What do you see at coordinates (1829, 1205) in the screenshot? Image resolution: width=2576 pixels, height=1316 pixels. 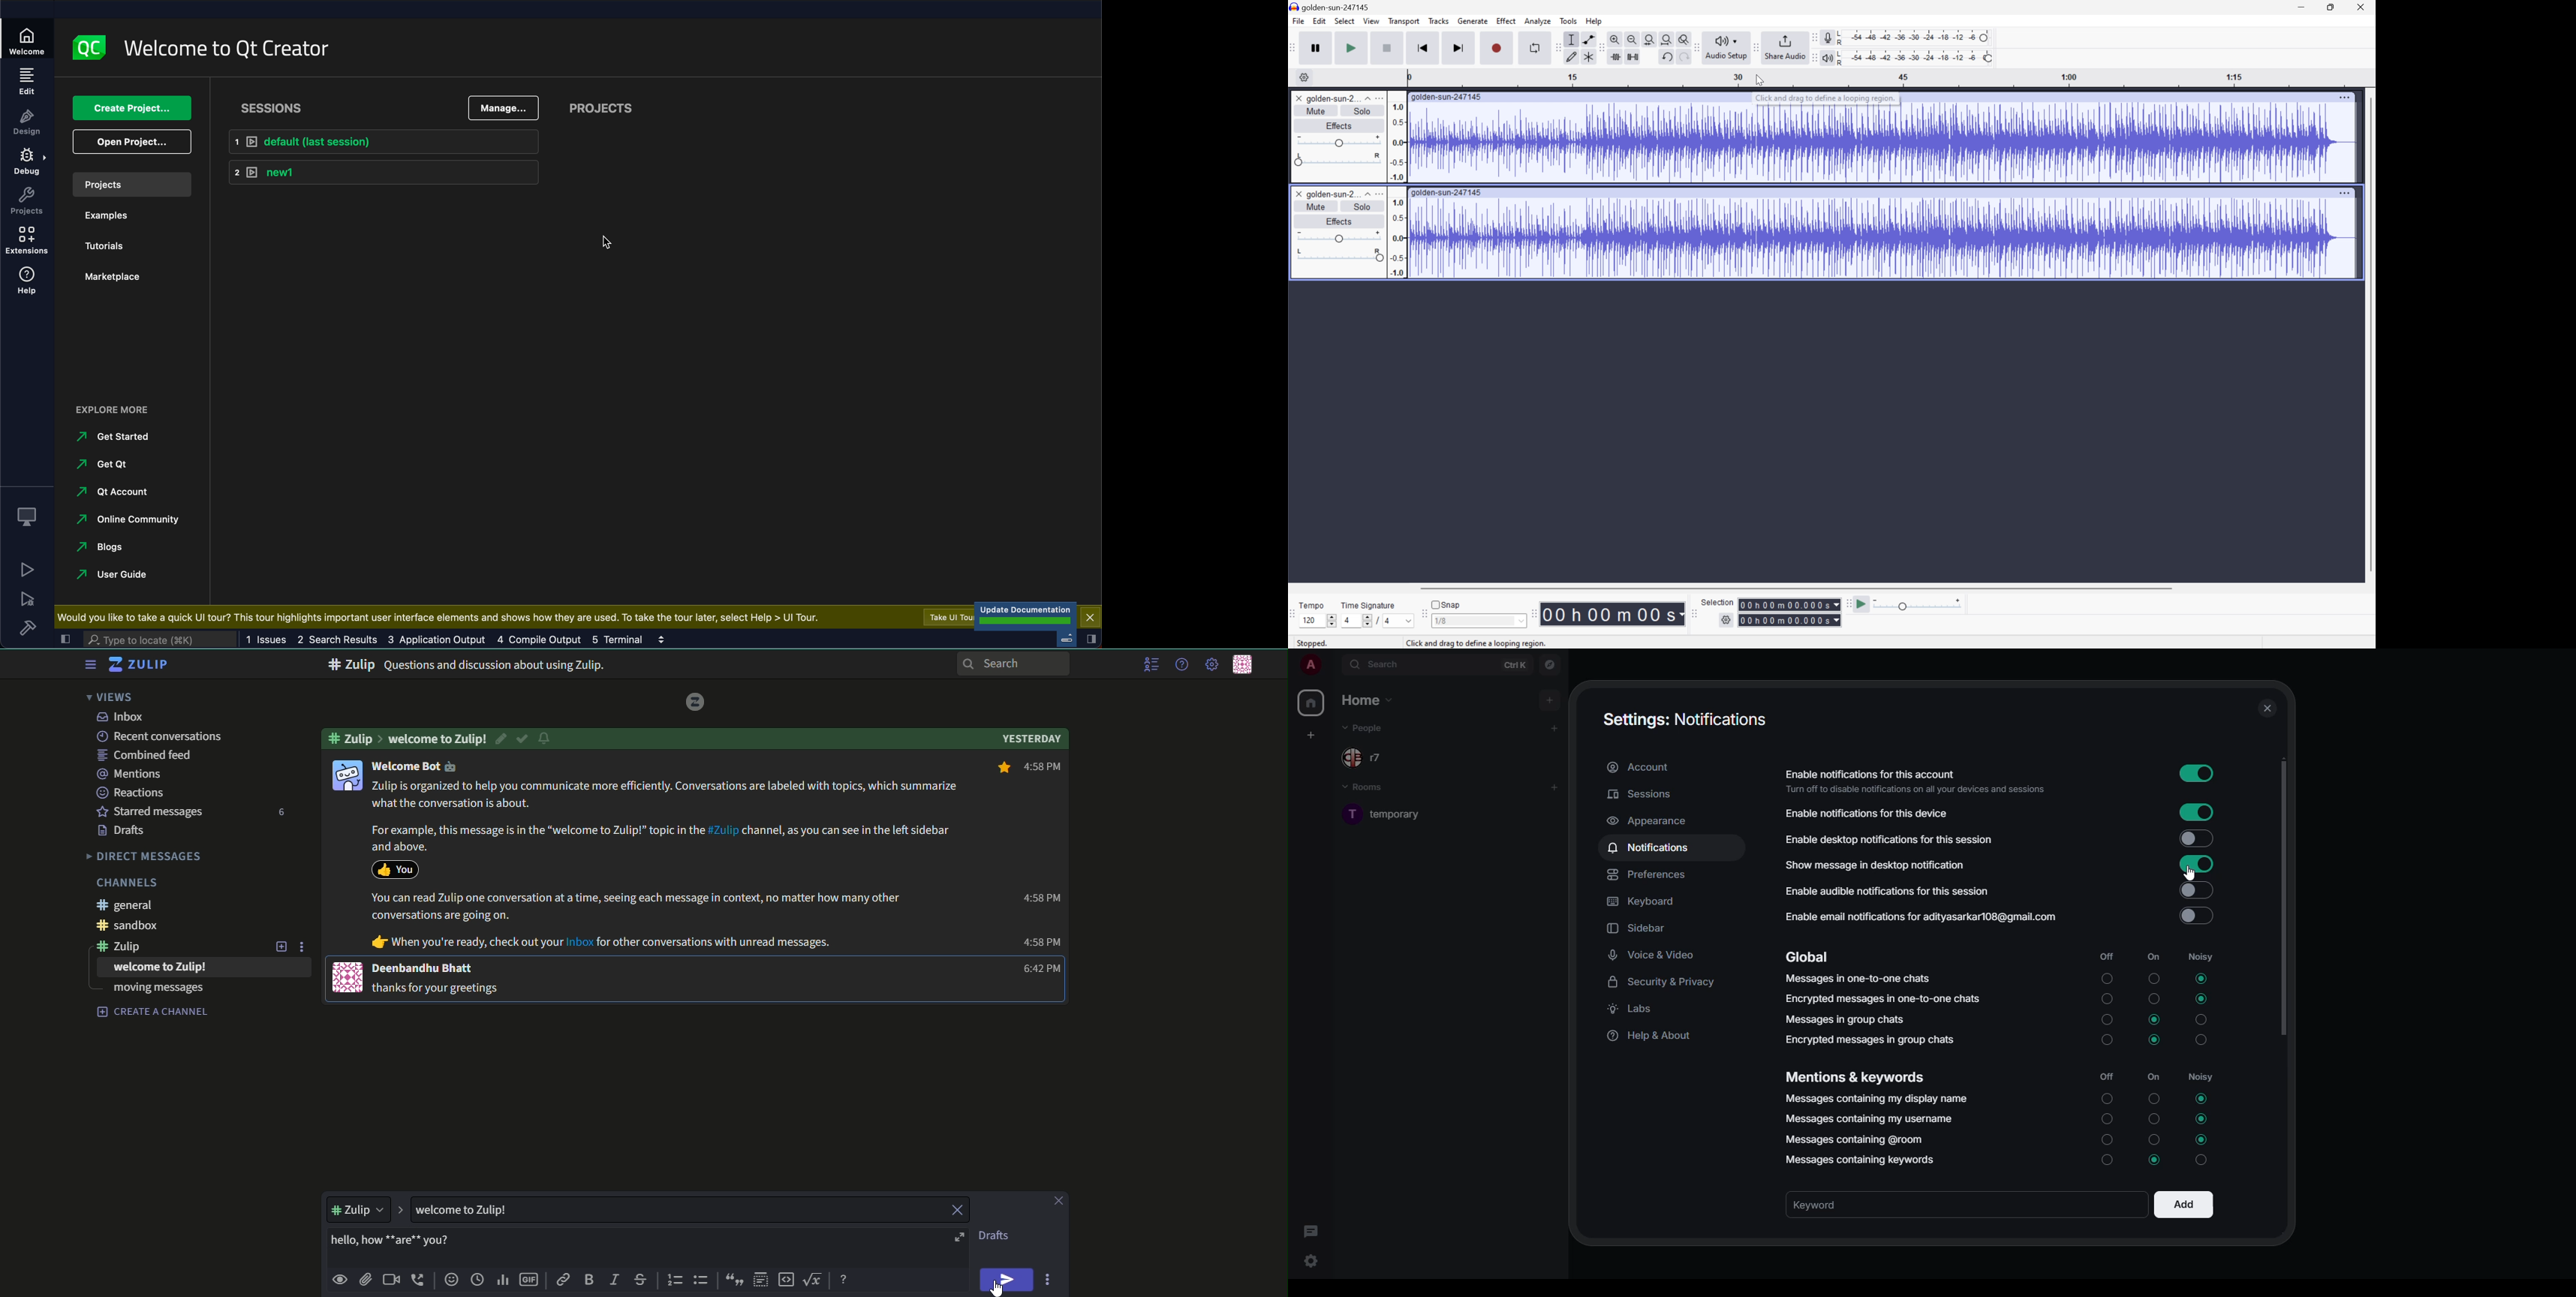 I see `keyword` at bounding box center [1829, 1205].